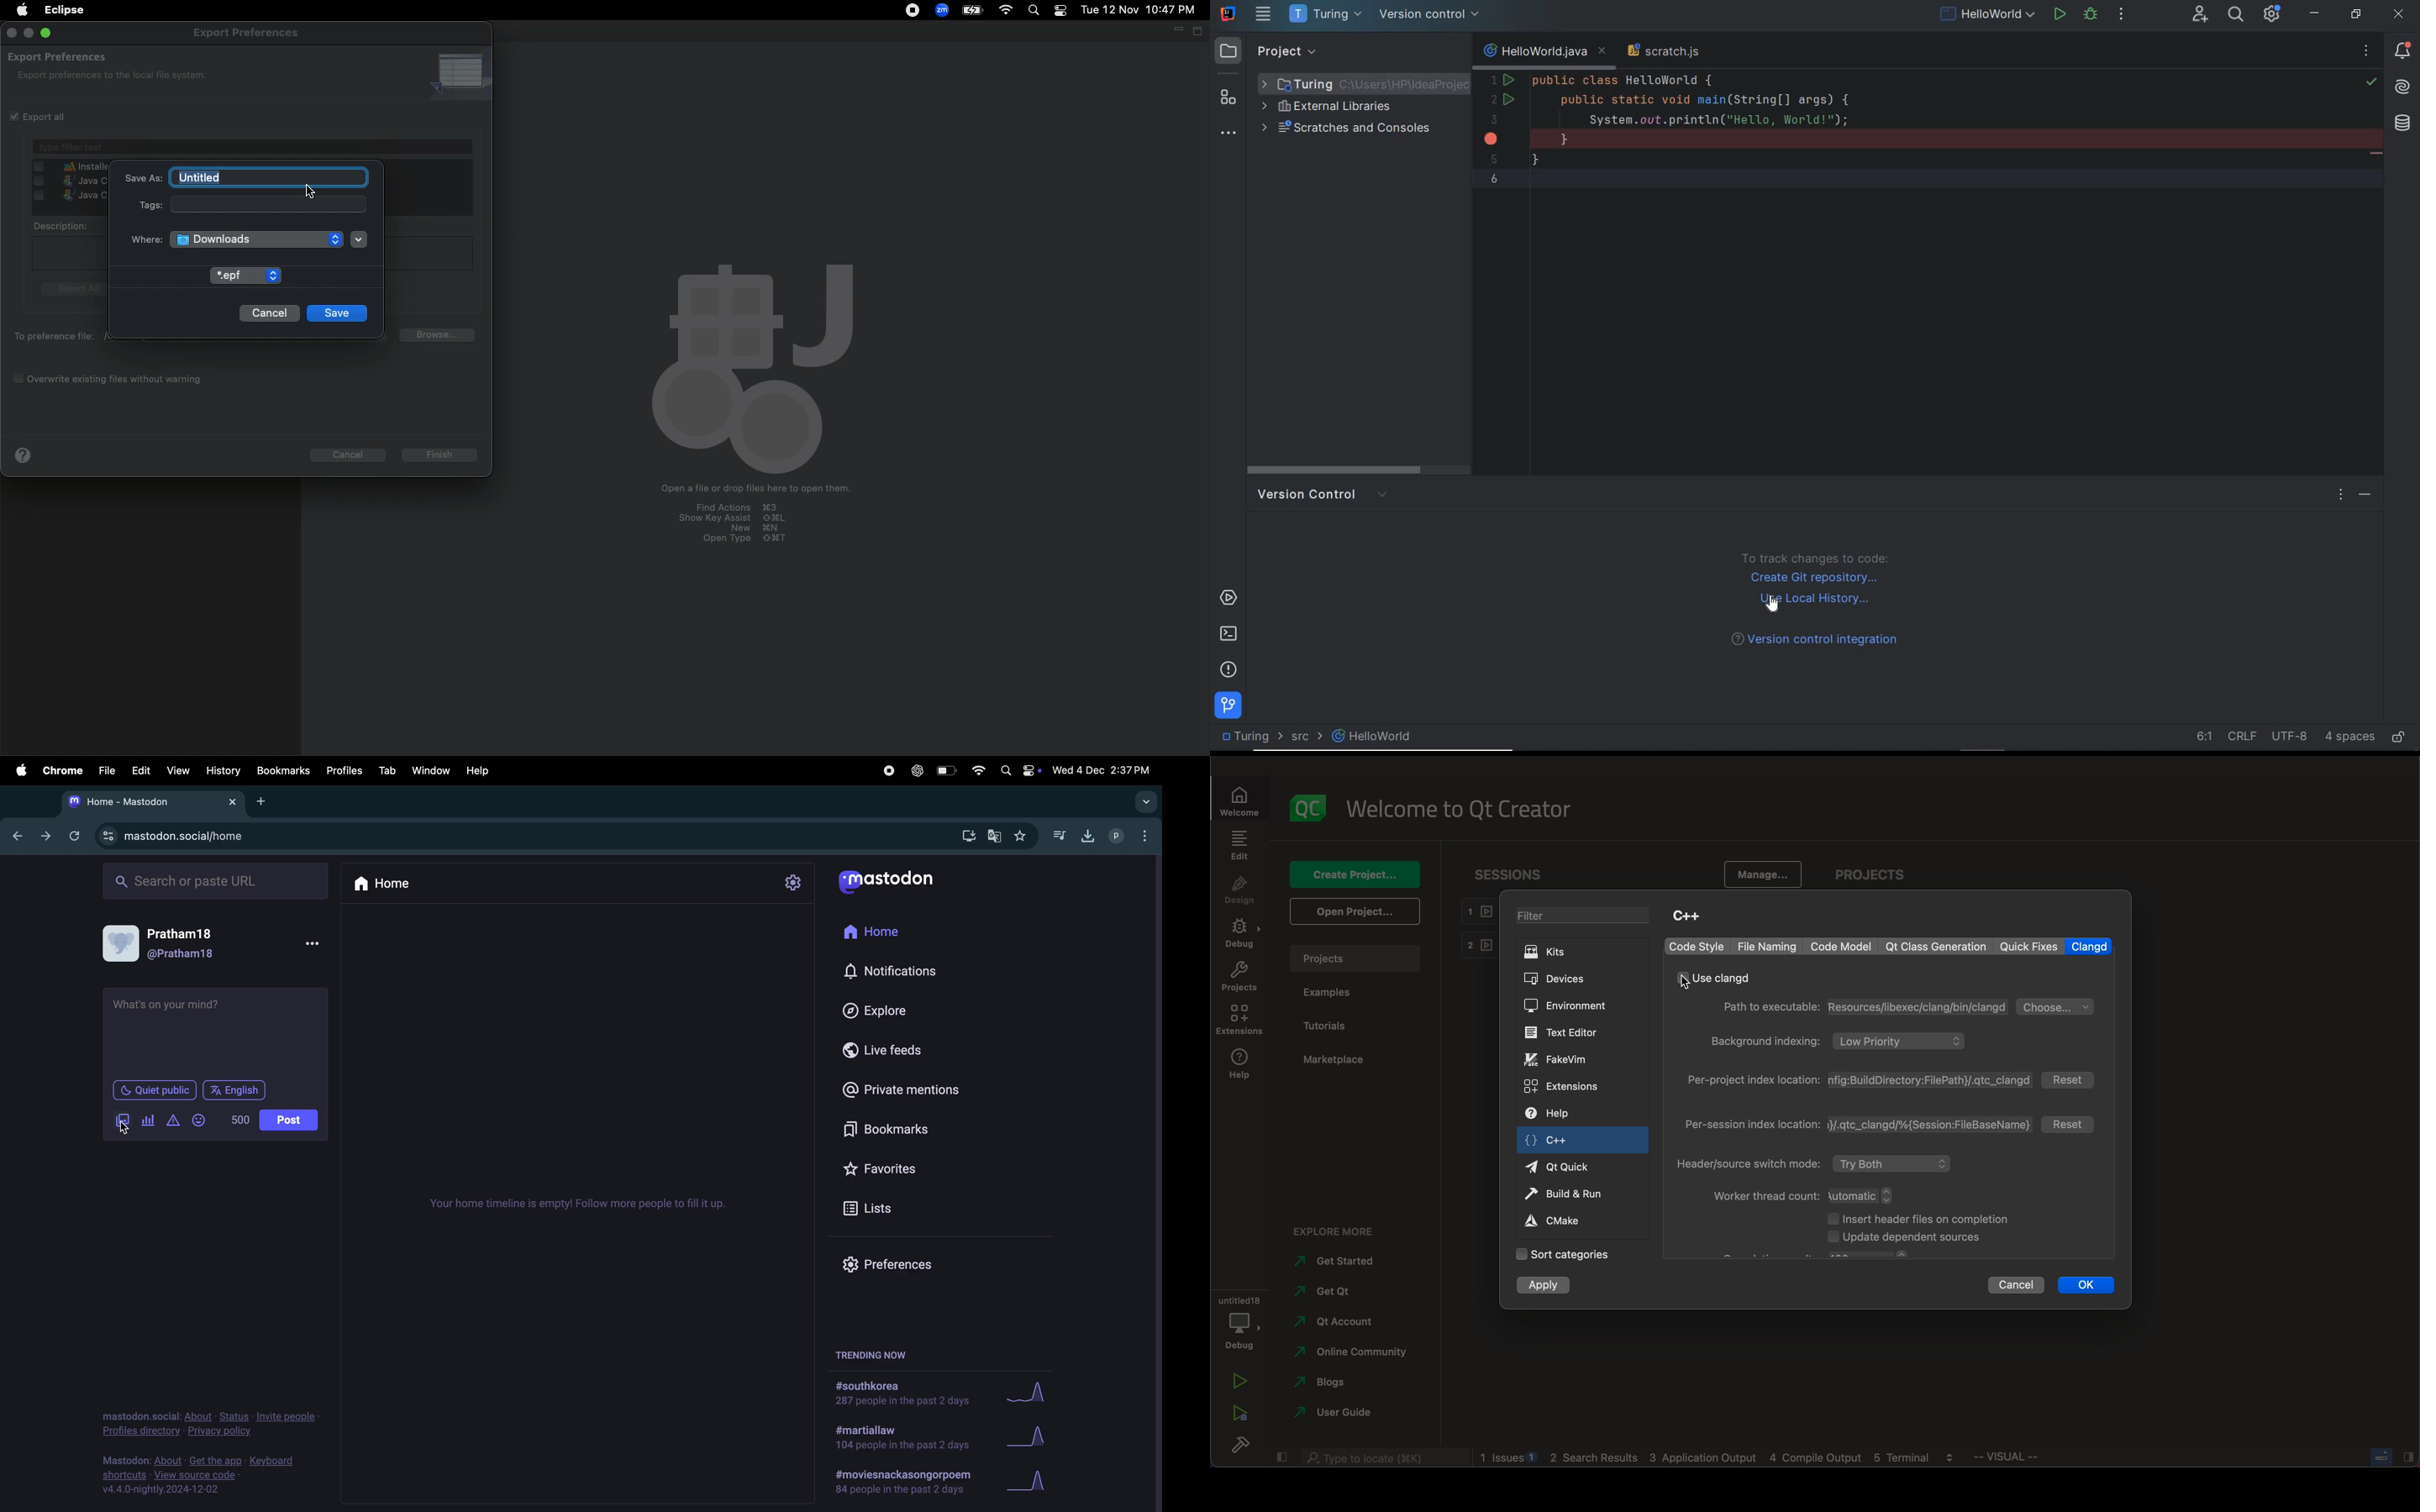 Image resolution: width=2436 pixels, height=1512 pixels. Describe the element at coordinates (884, 1166) in the screenshot. I see `favourites` at that location.